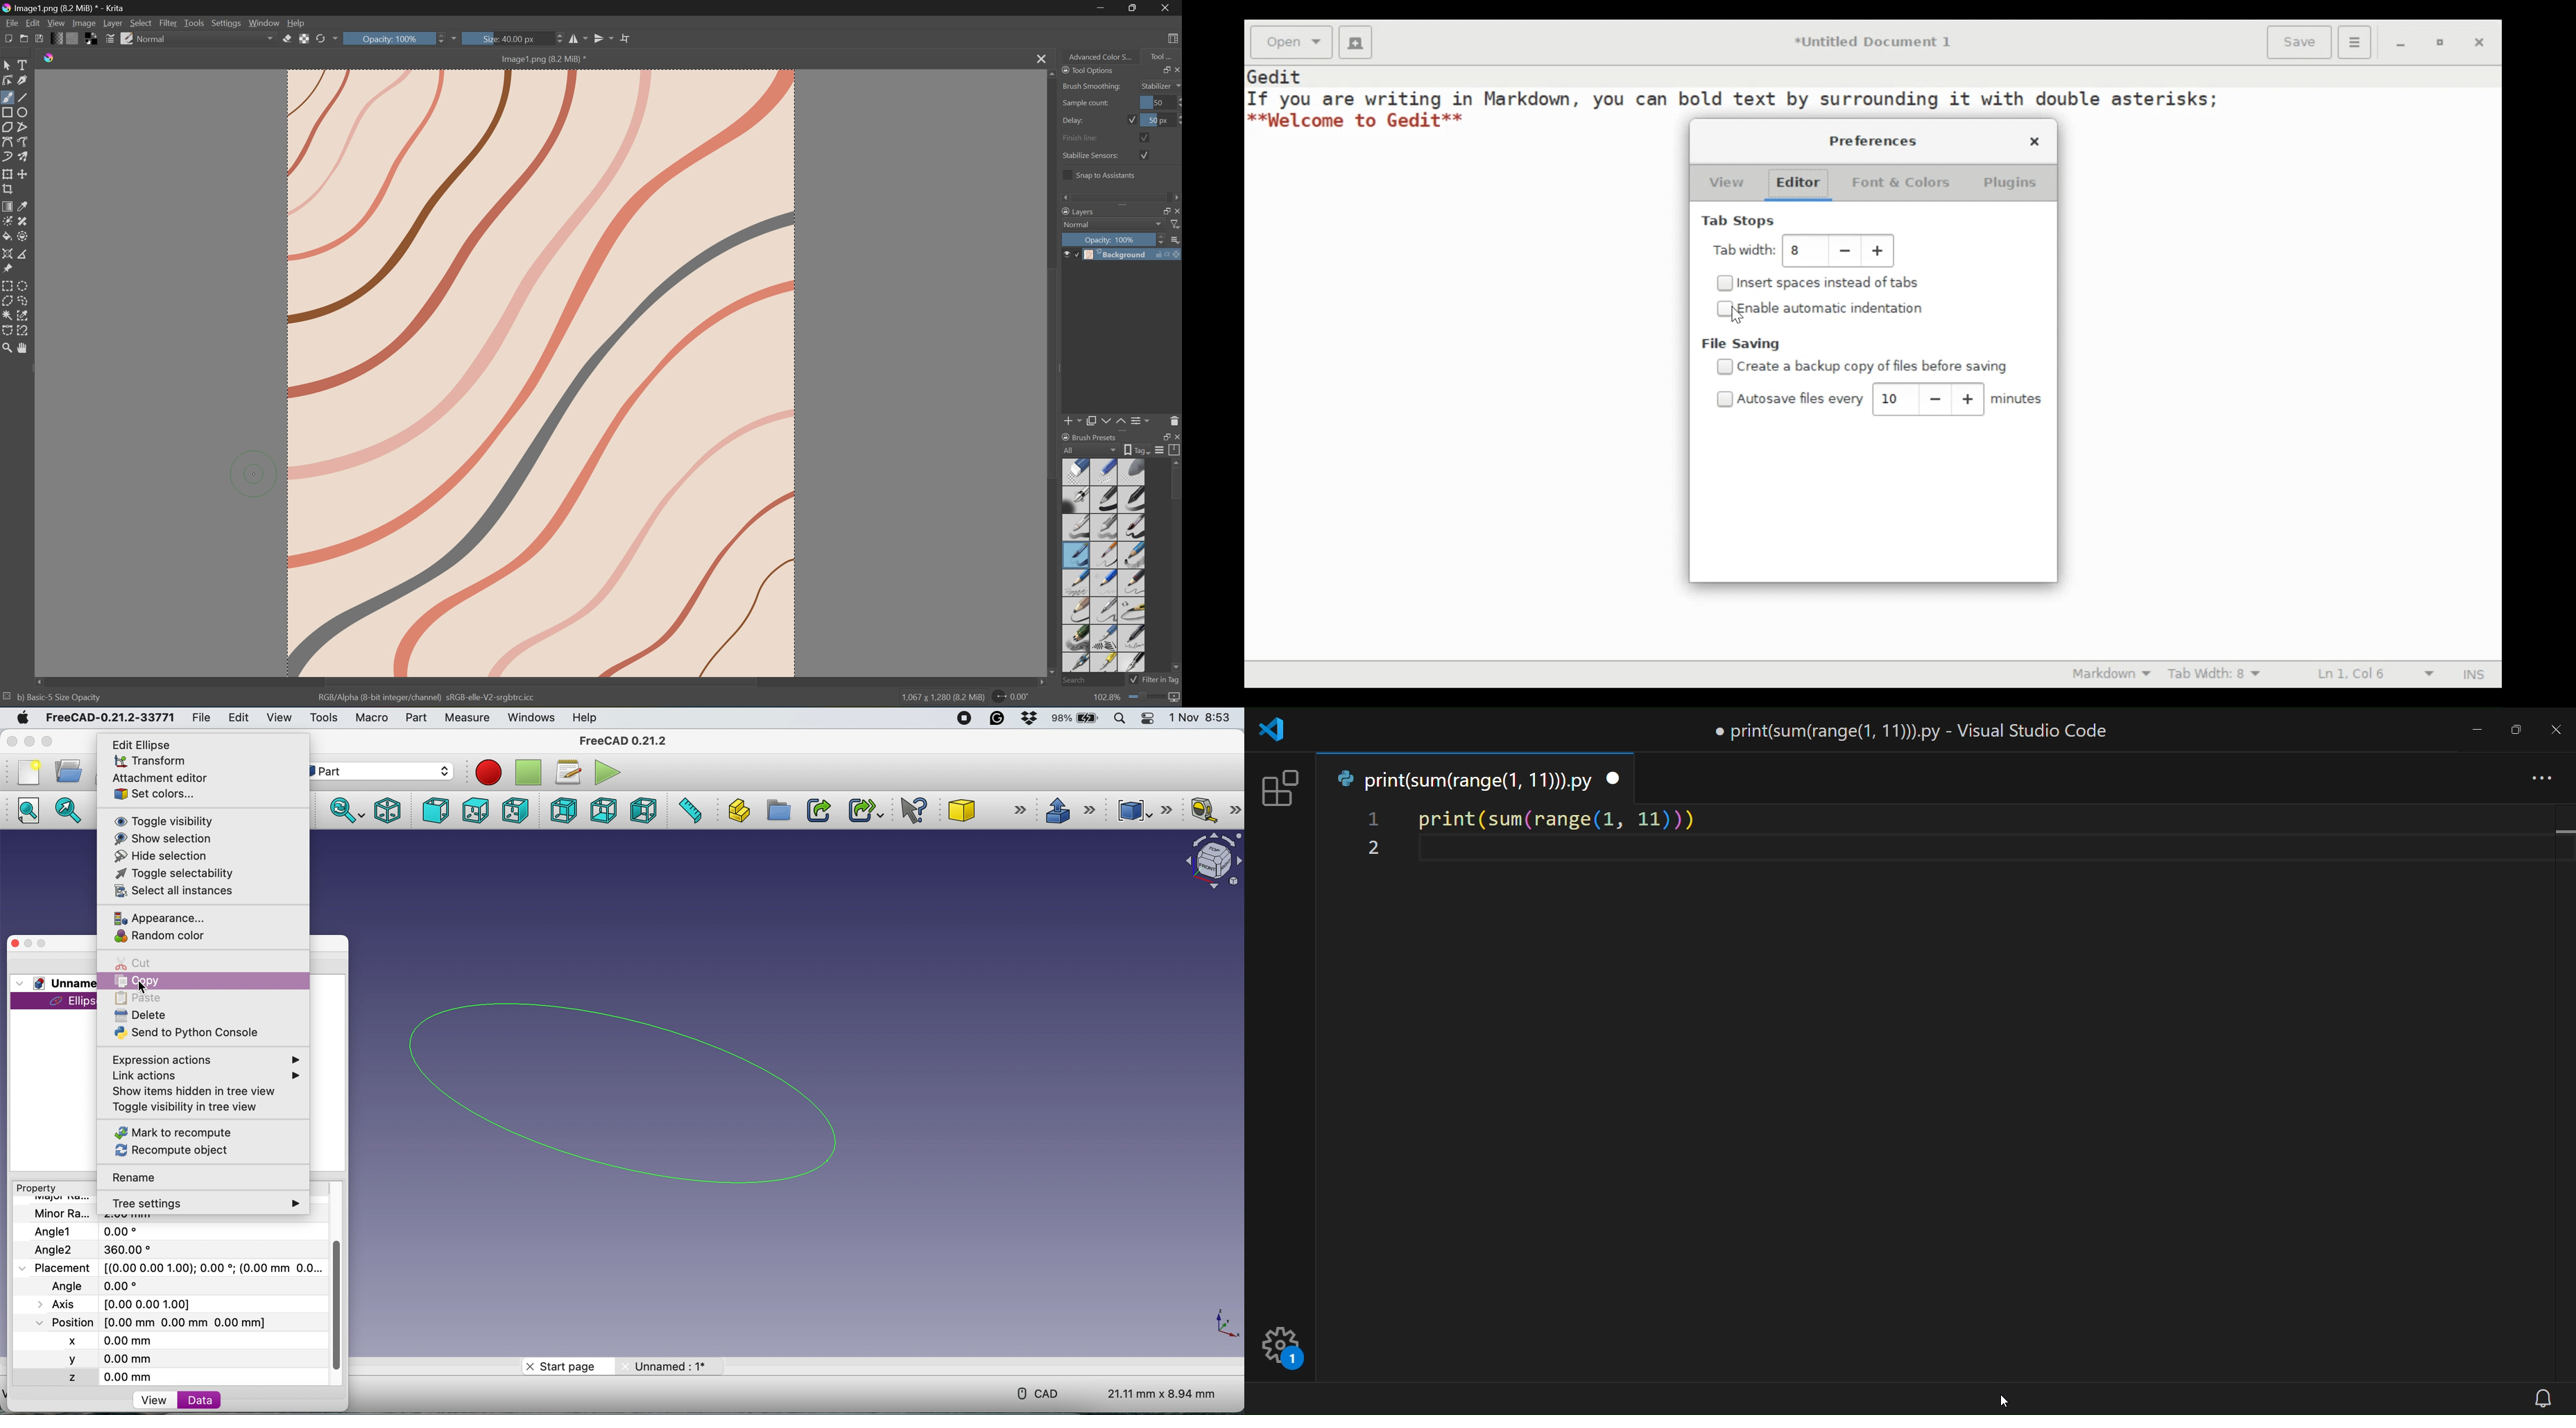 The height and width of the screenshot is (1428, 2576). What do you see at coordinates (517, 810) in the screenshot?
I see `right` at bounding box center [517, 810].